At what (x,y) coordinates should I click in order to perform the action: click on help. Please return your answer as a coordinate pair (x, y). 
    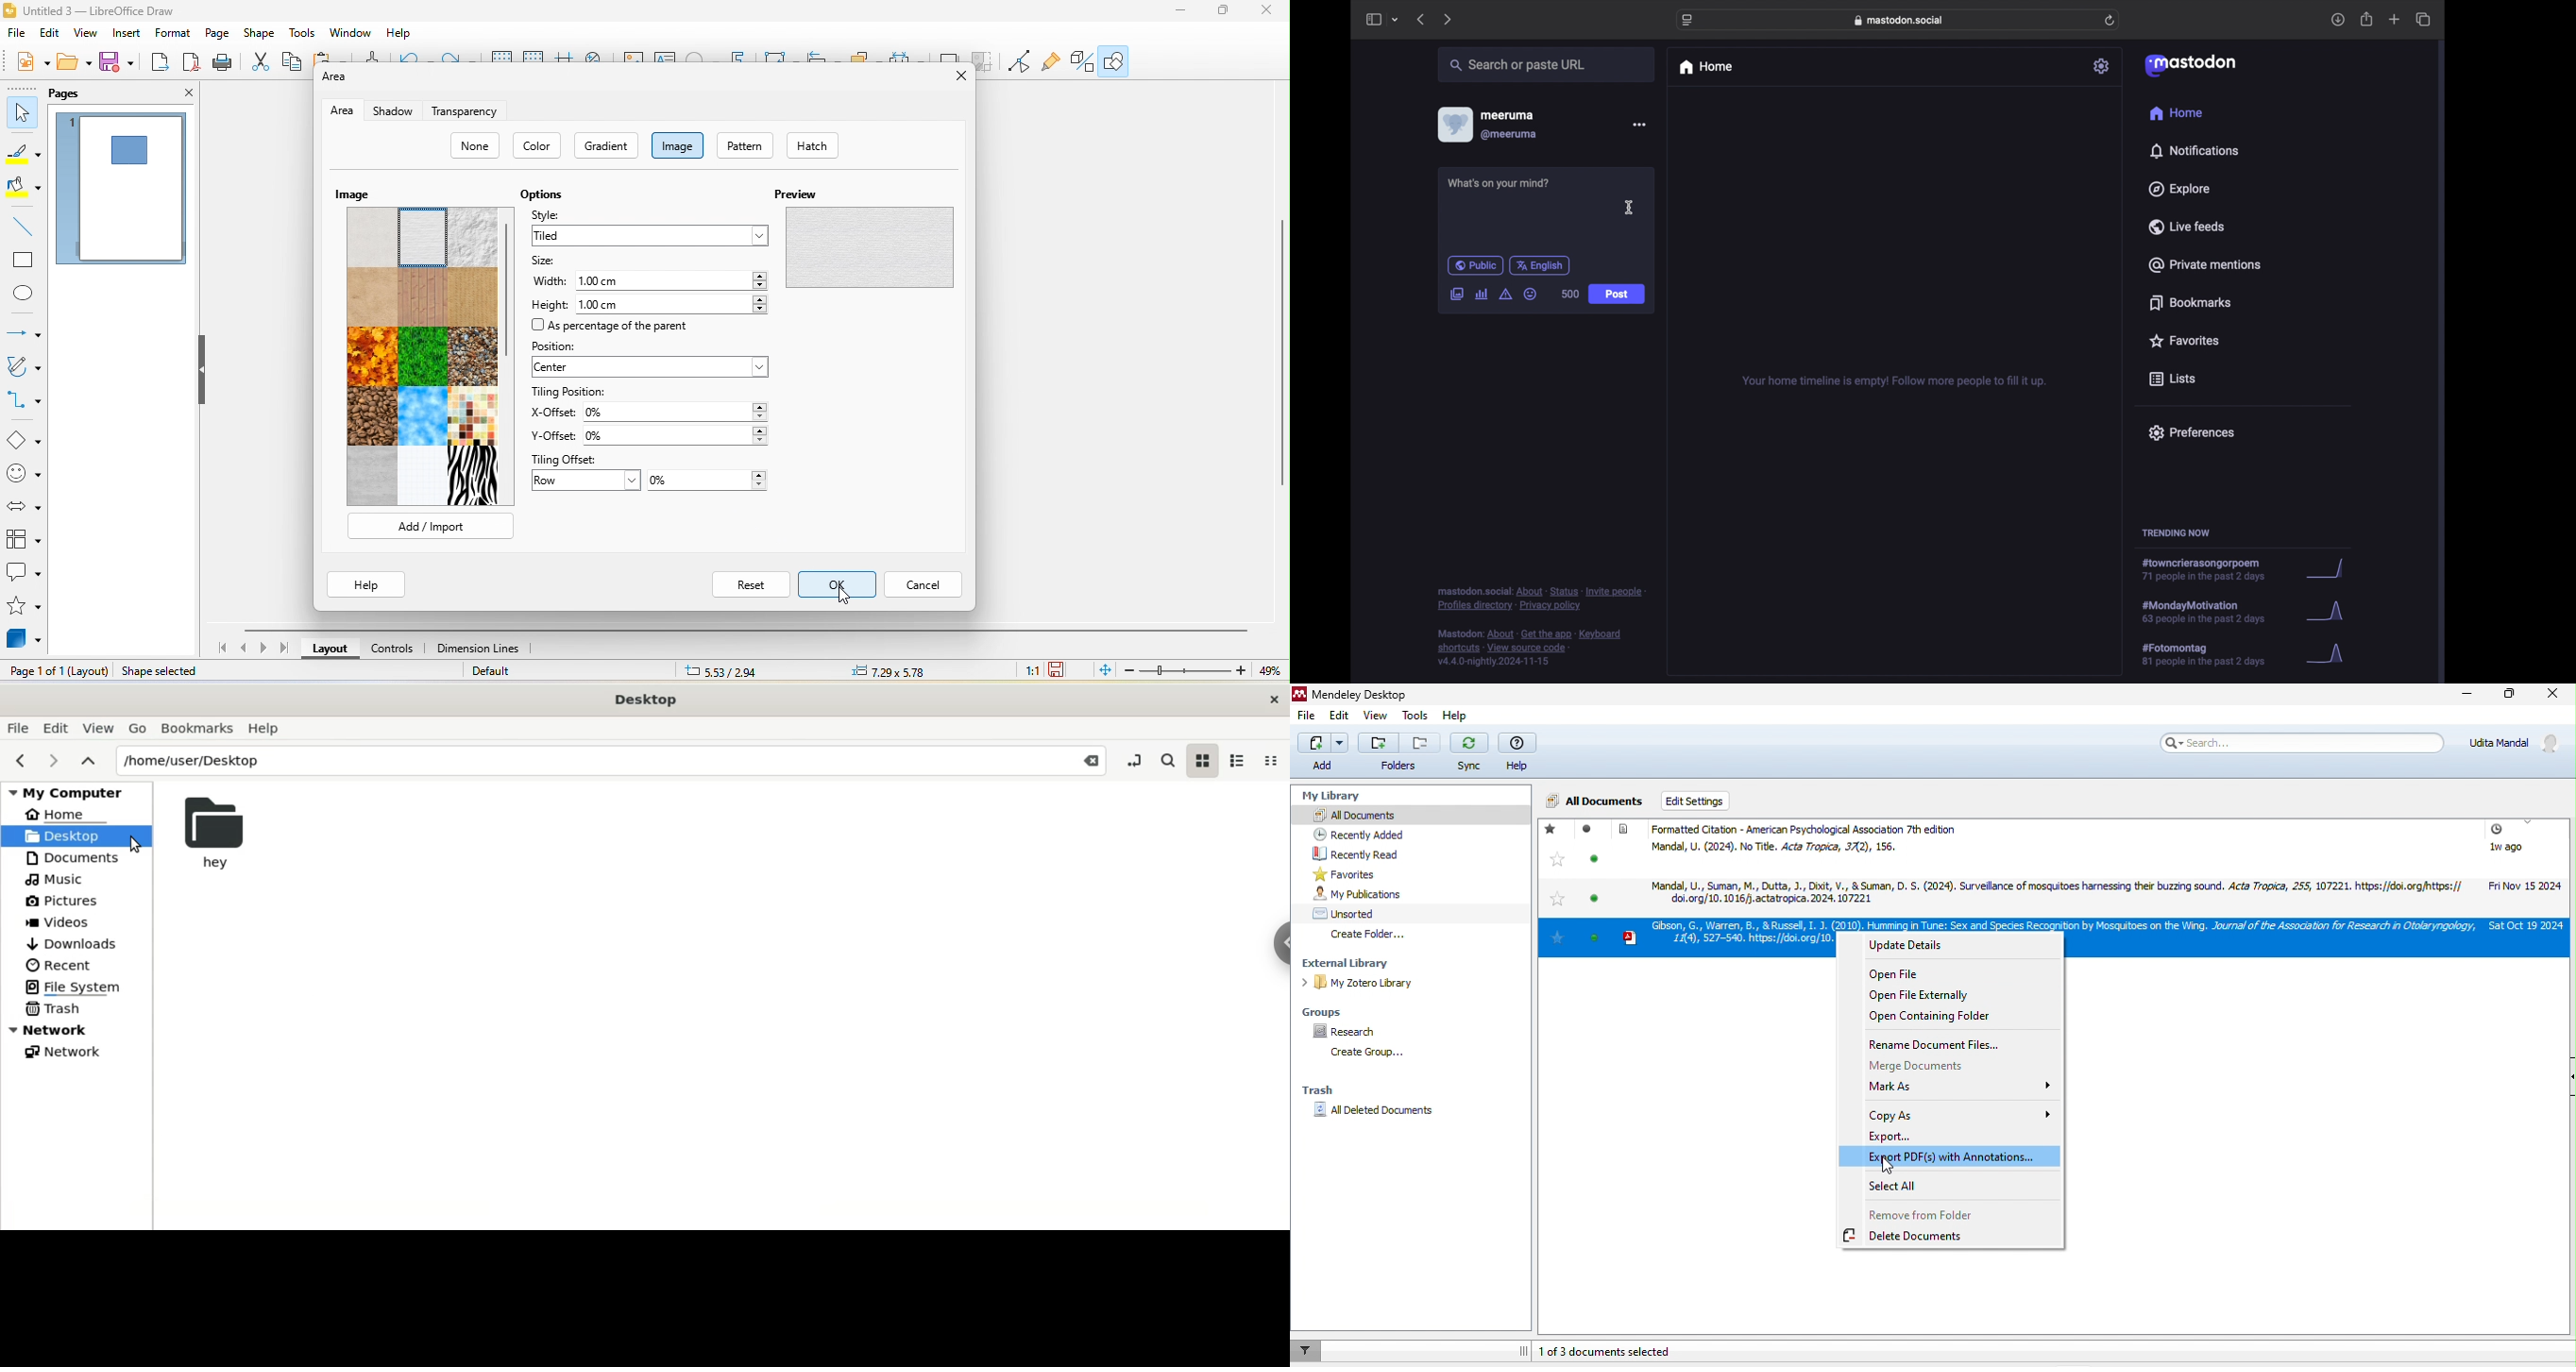
    Looking at the image, I should click on (1521, 752).